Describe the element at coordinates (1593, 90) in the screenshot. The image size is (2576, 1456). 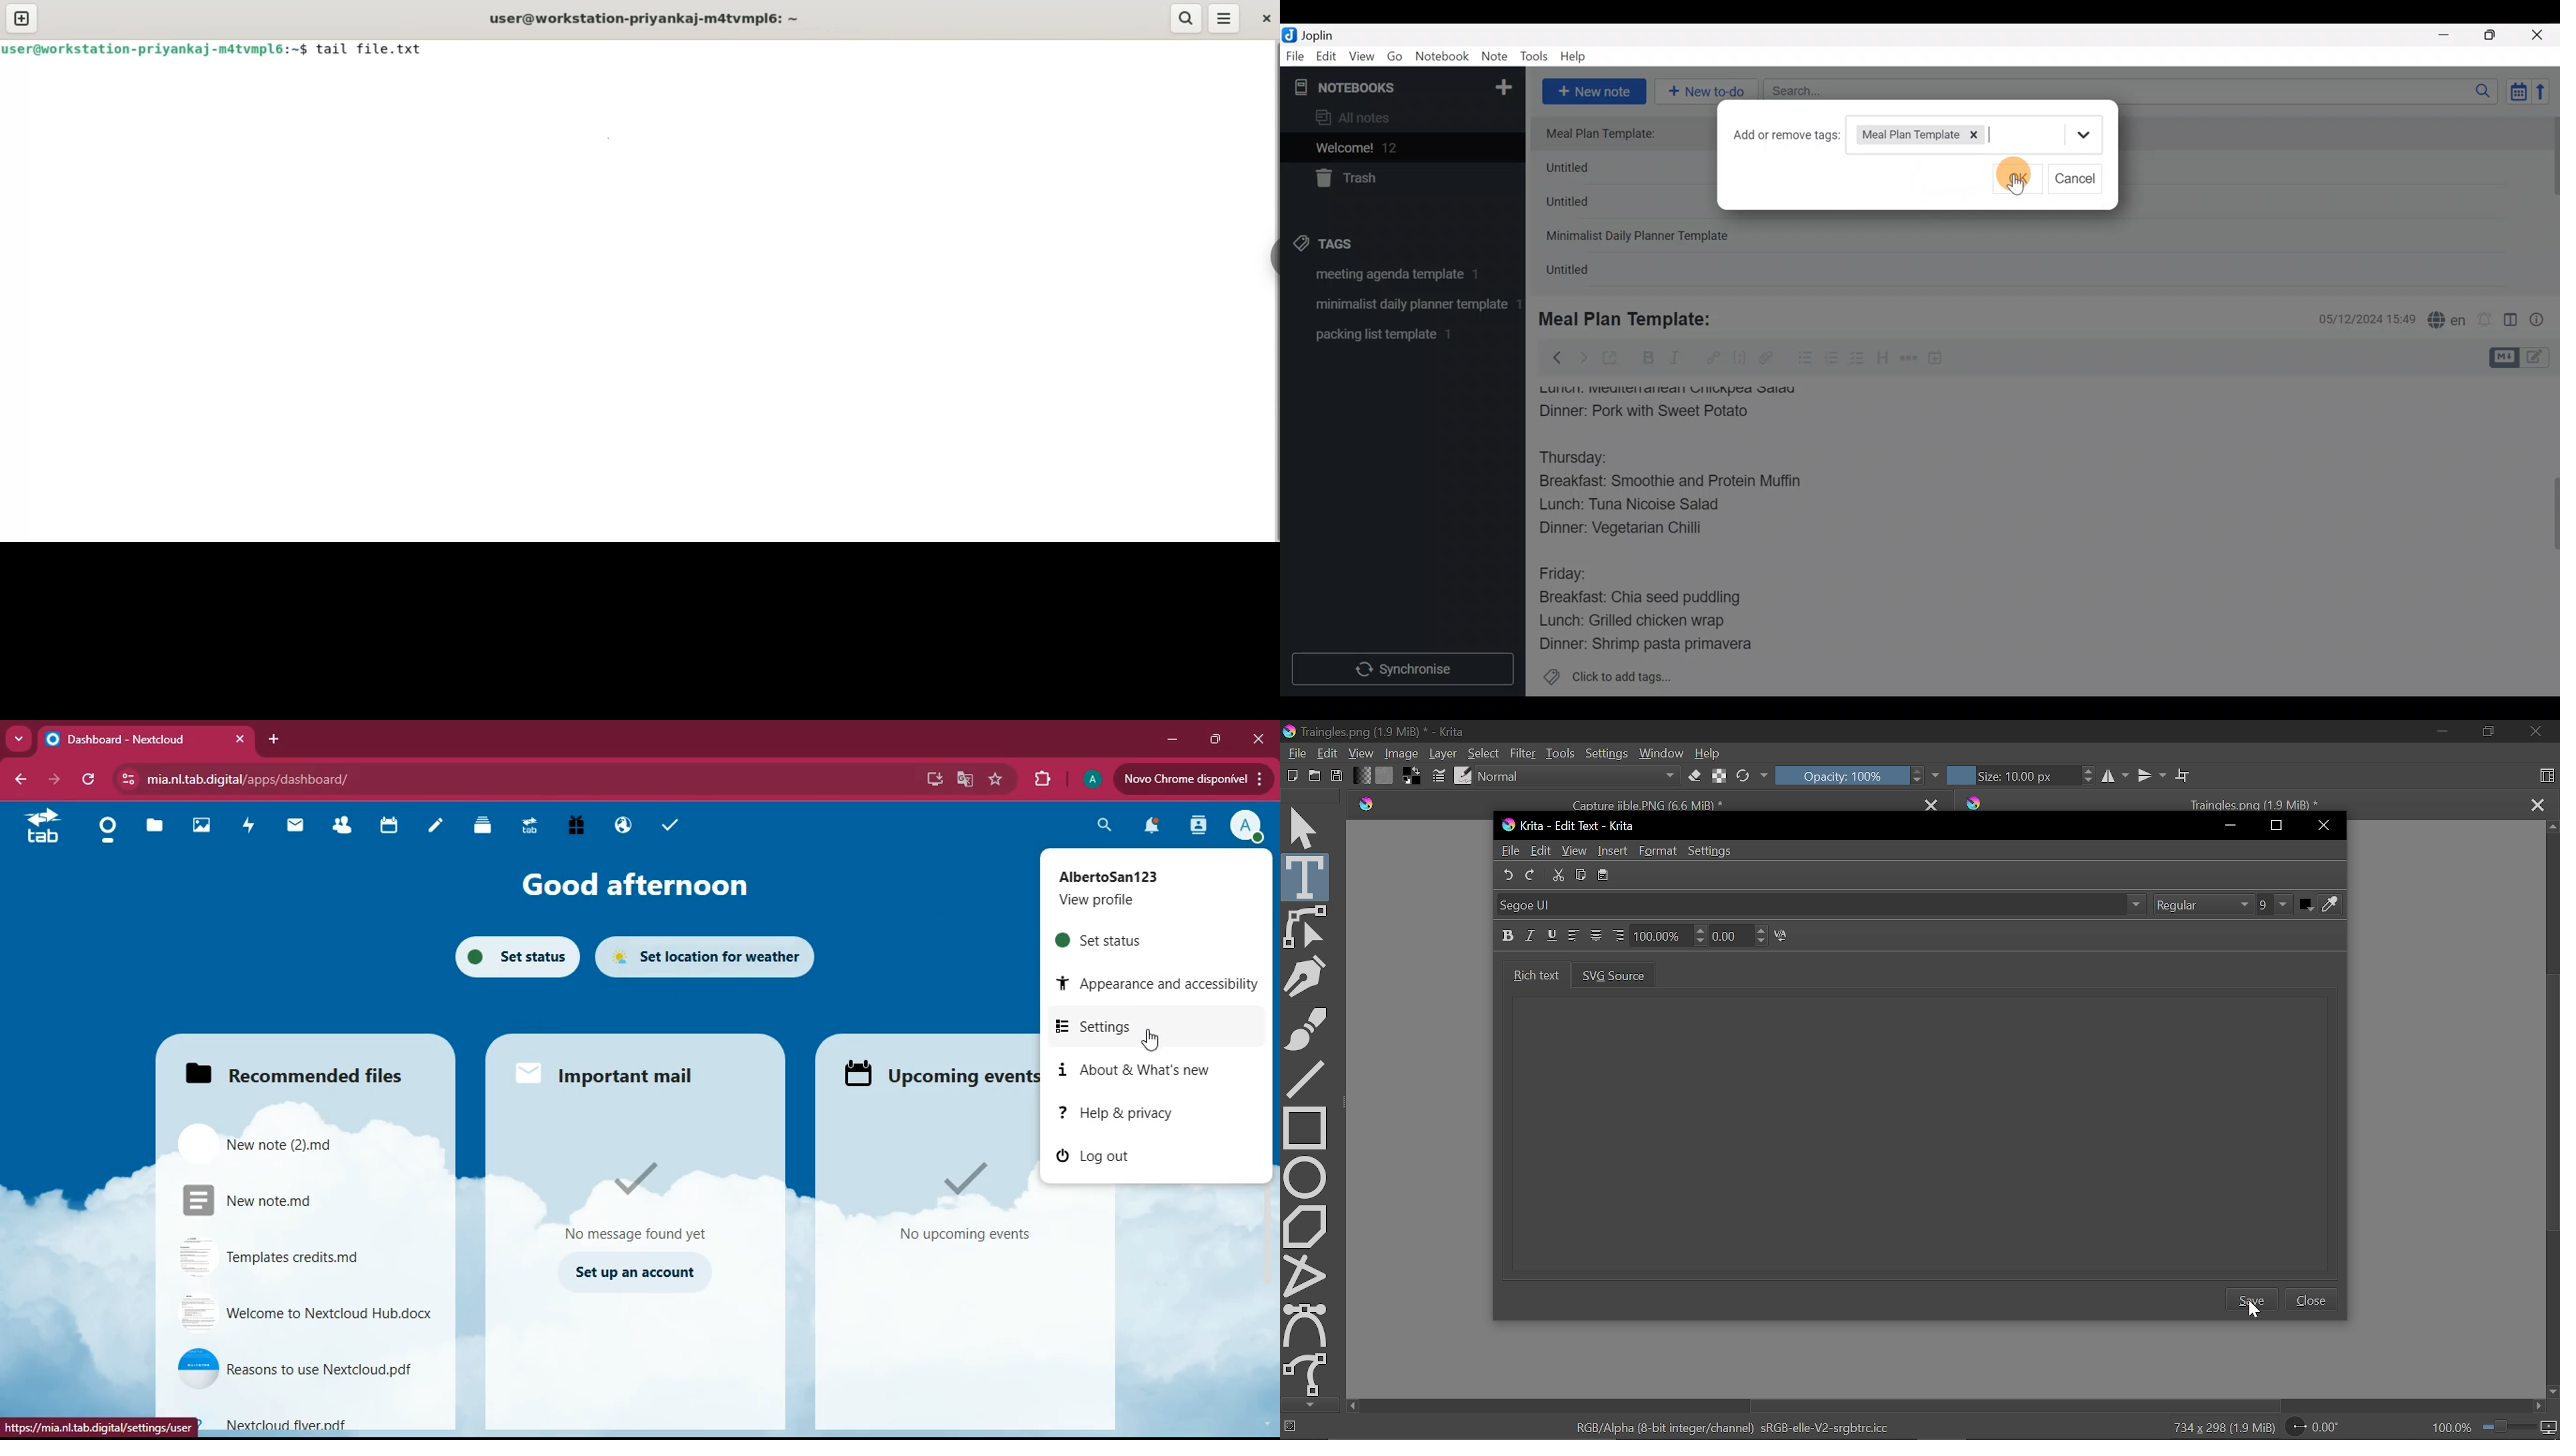
I see `New note` at that location.